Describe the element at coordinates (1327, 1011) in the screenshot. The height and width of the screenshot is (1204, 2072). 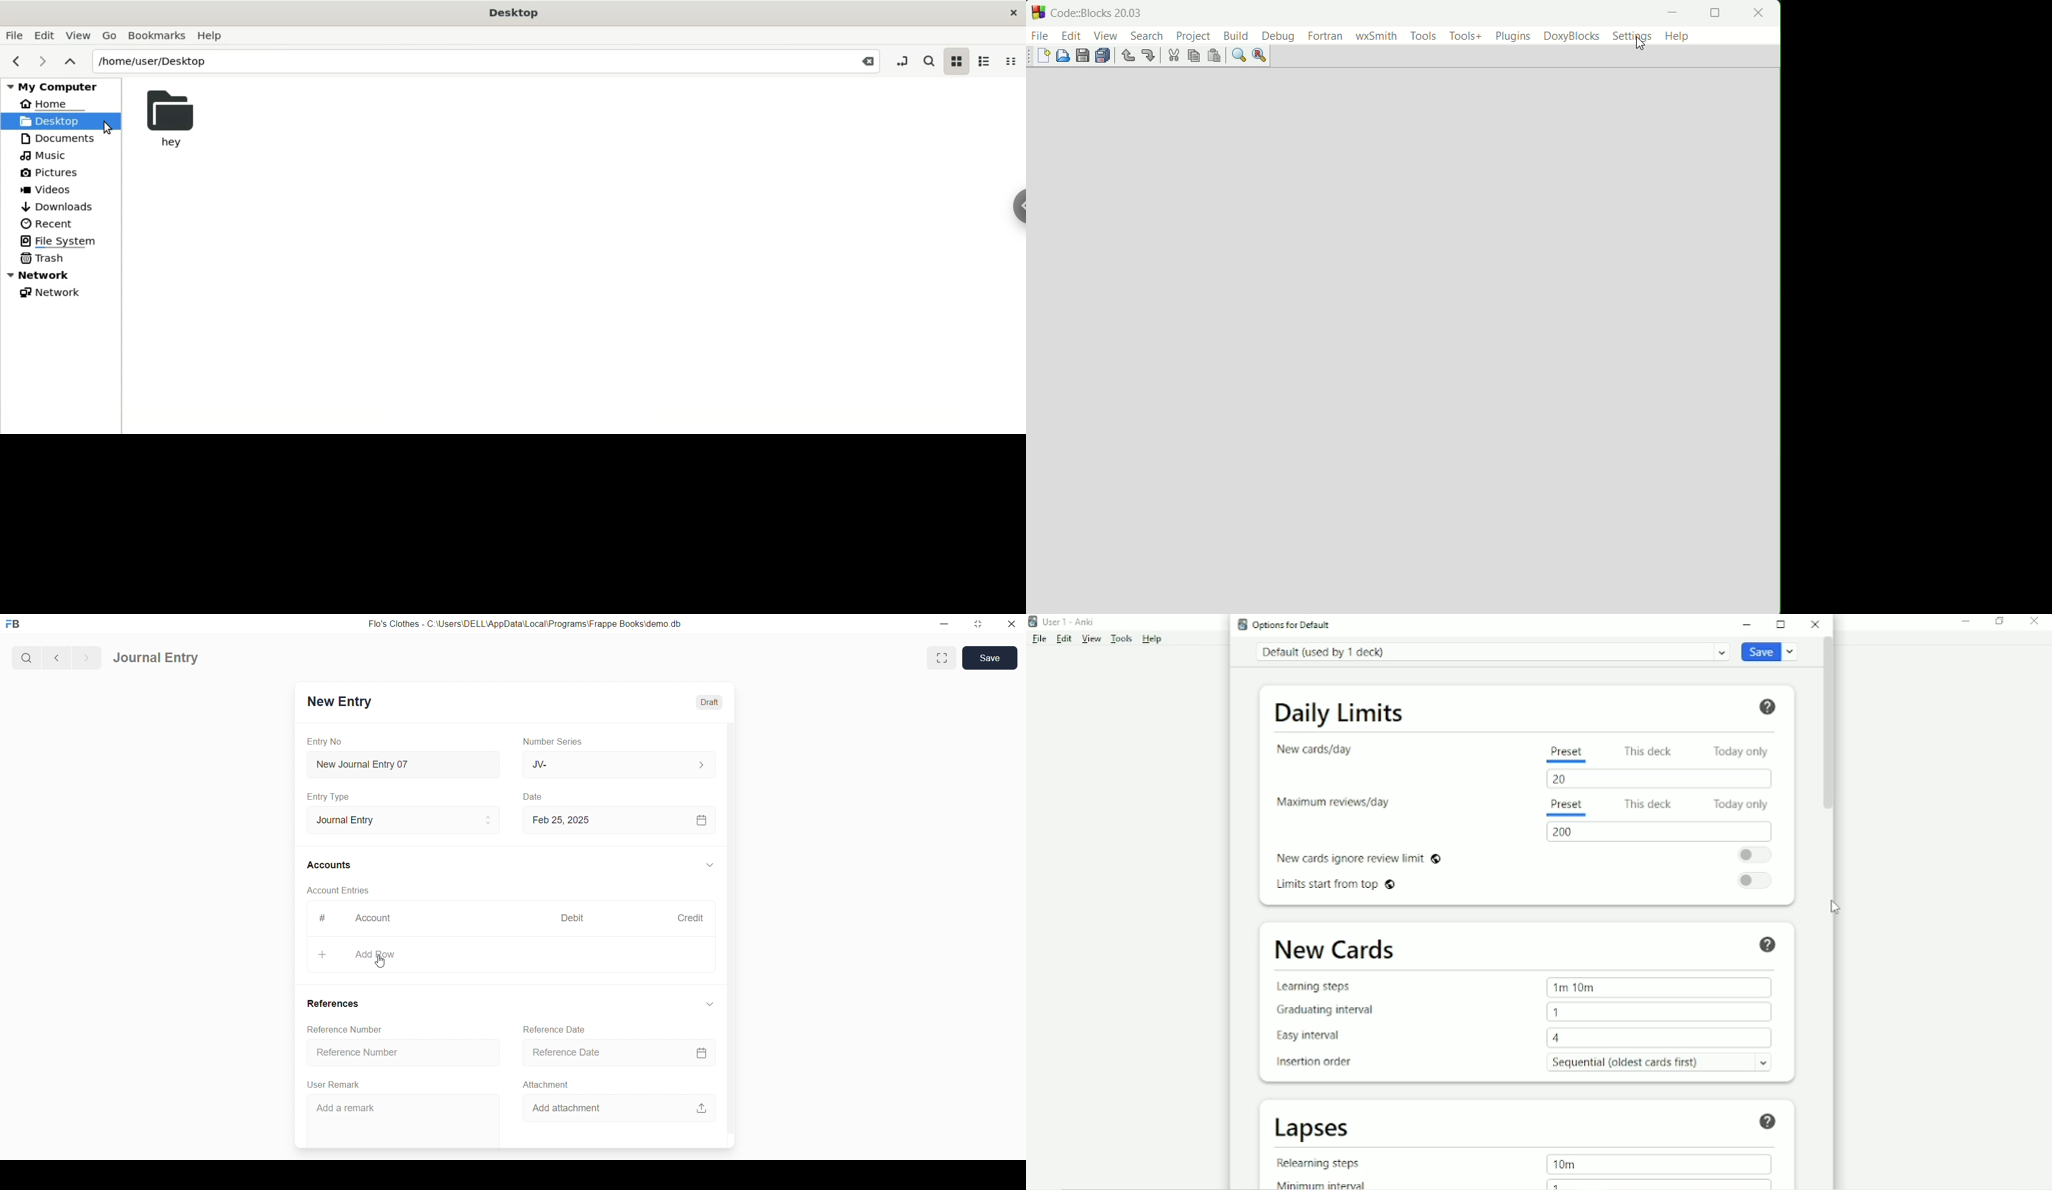
I see `Graduating interval` at that location.